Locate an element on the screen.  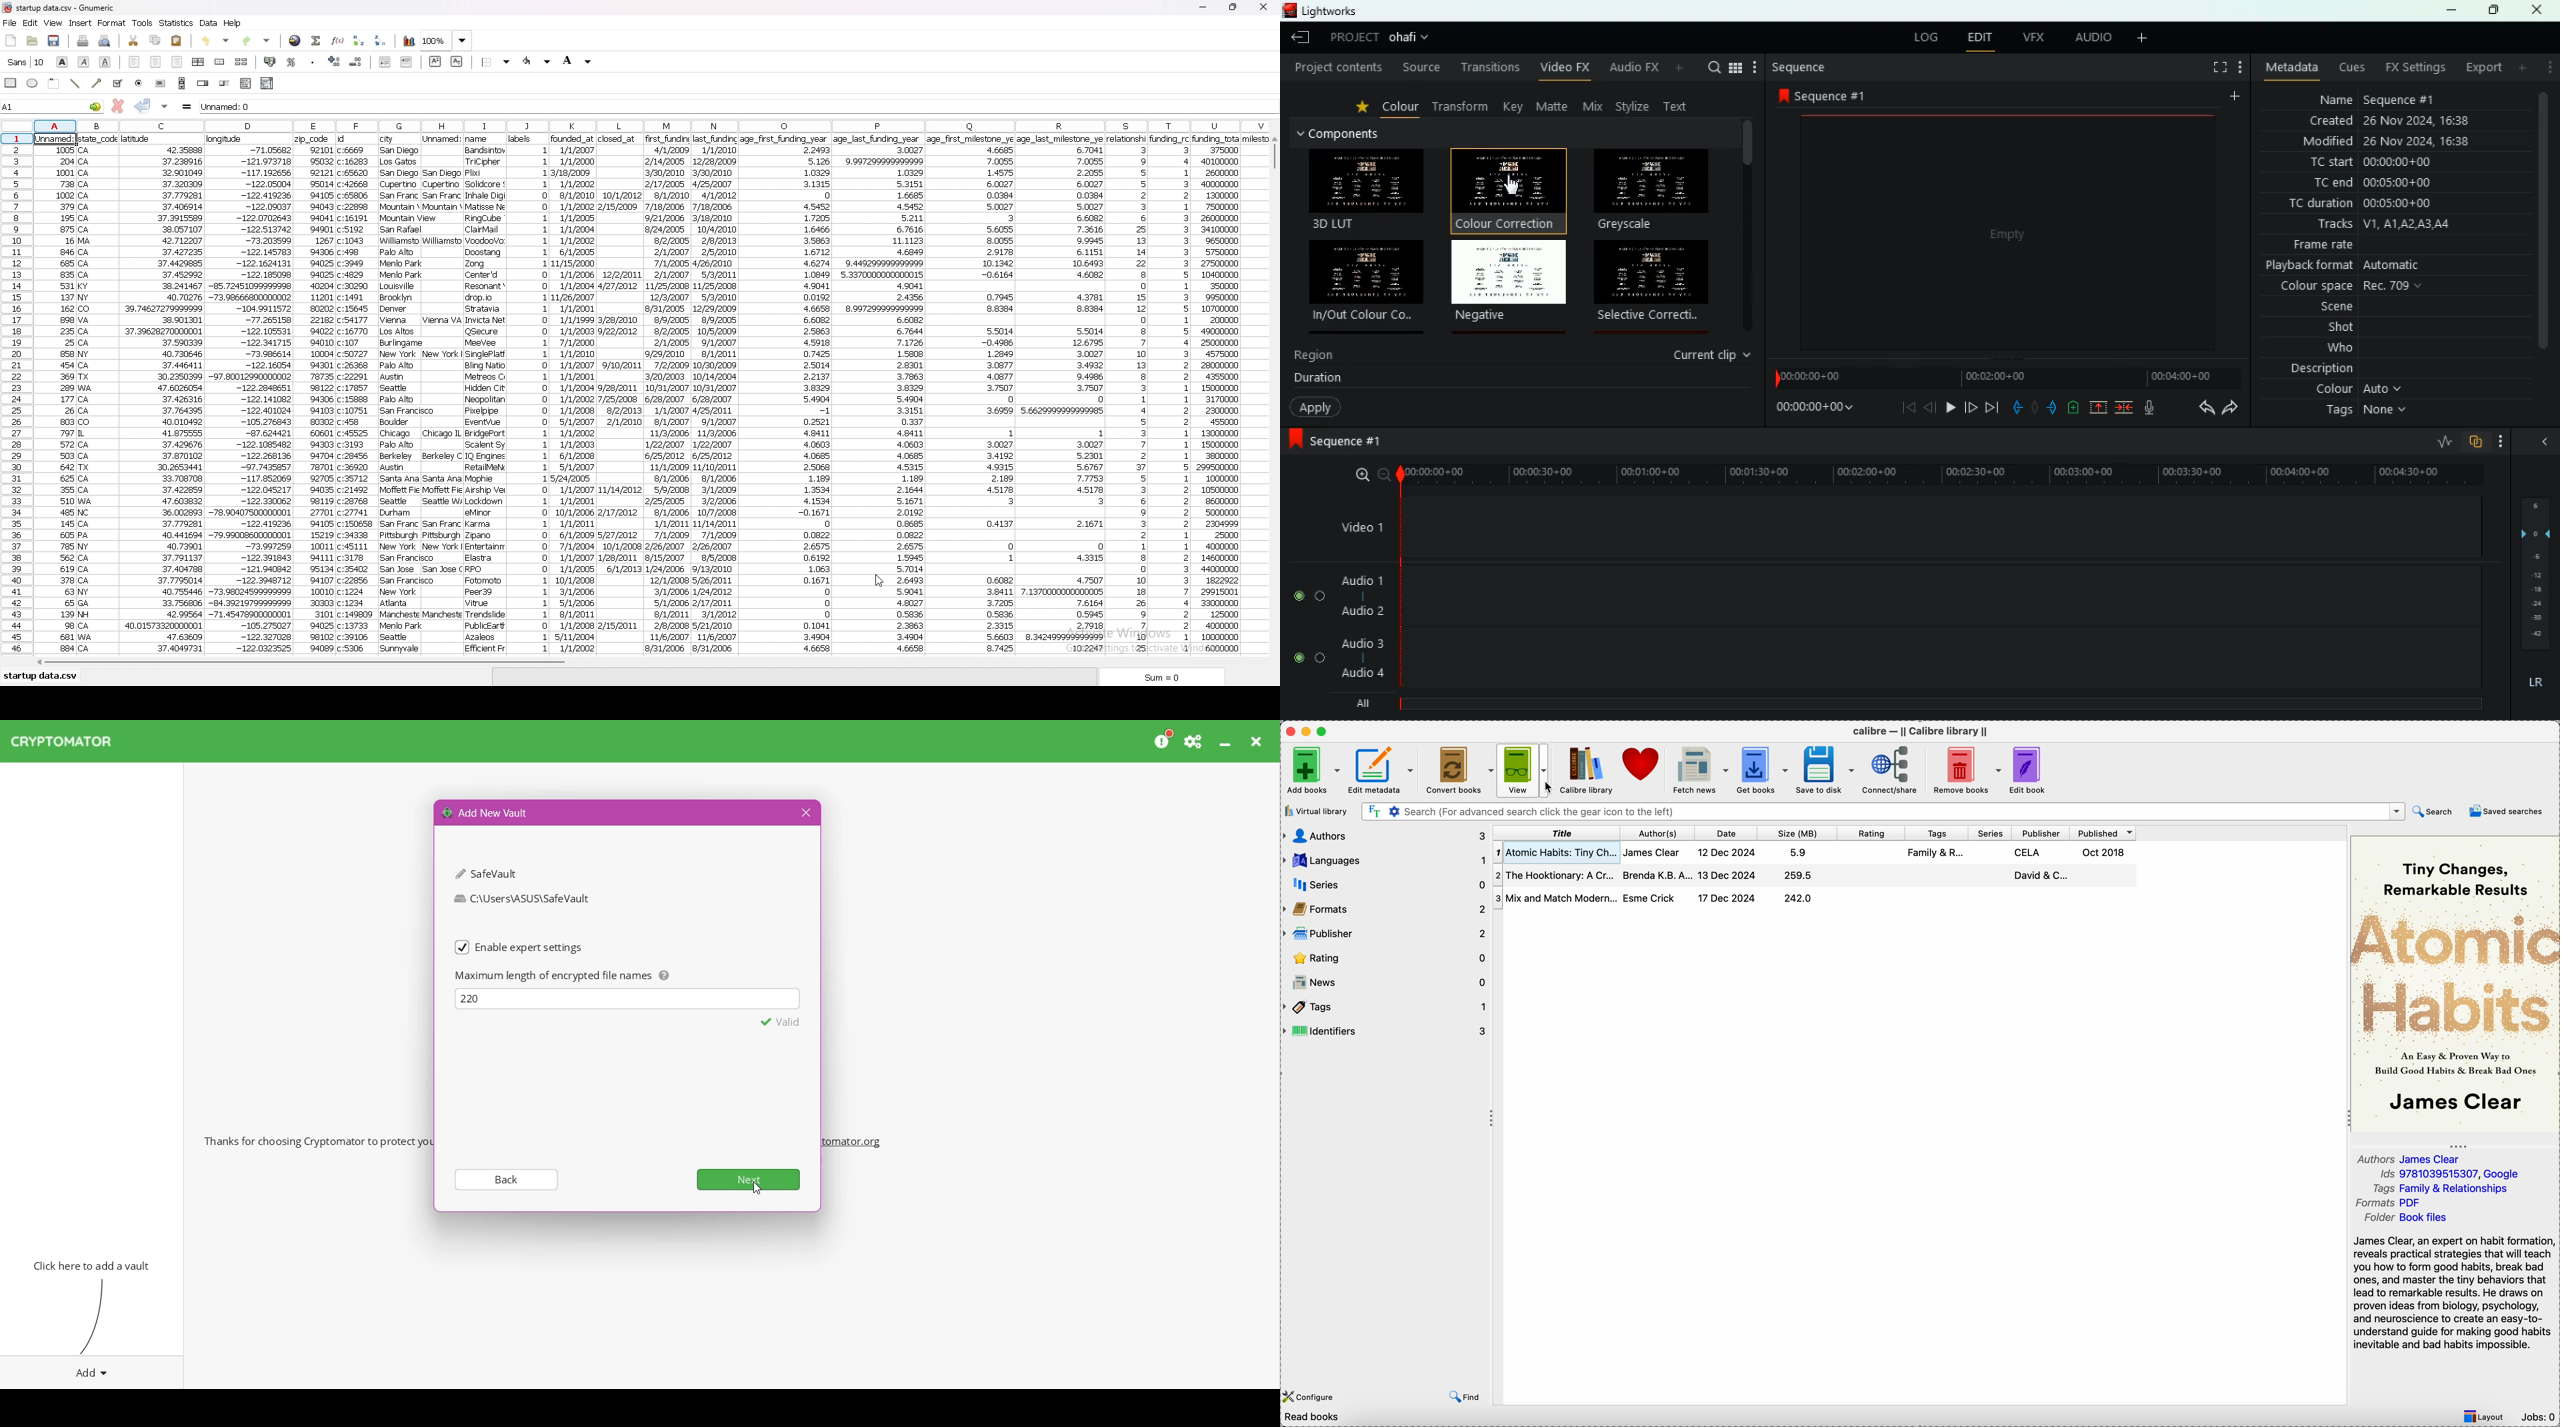
James Clear is located at coordinates (1653, 853).